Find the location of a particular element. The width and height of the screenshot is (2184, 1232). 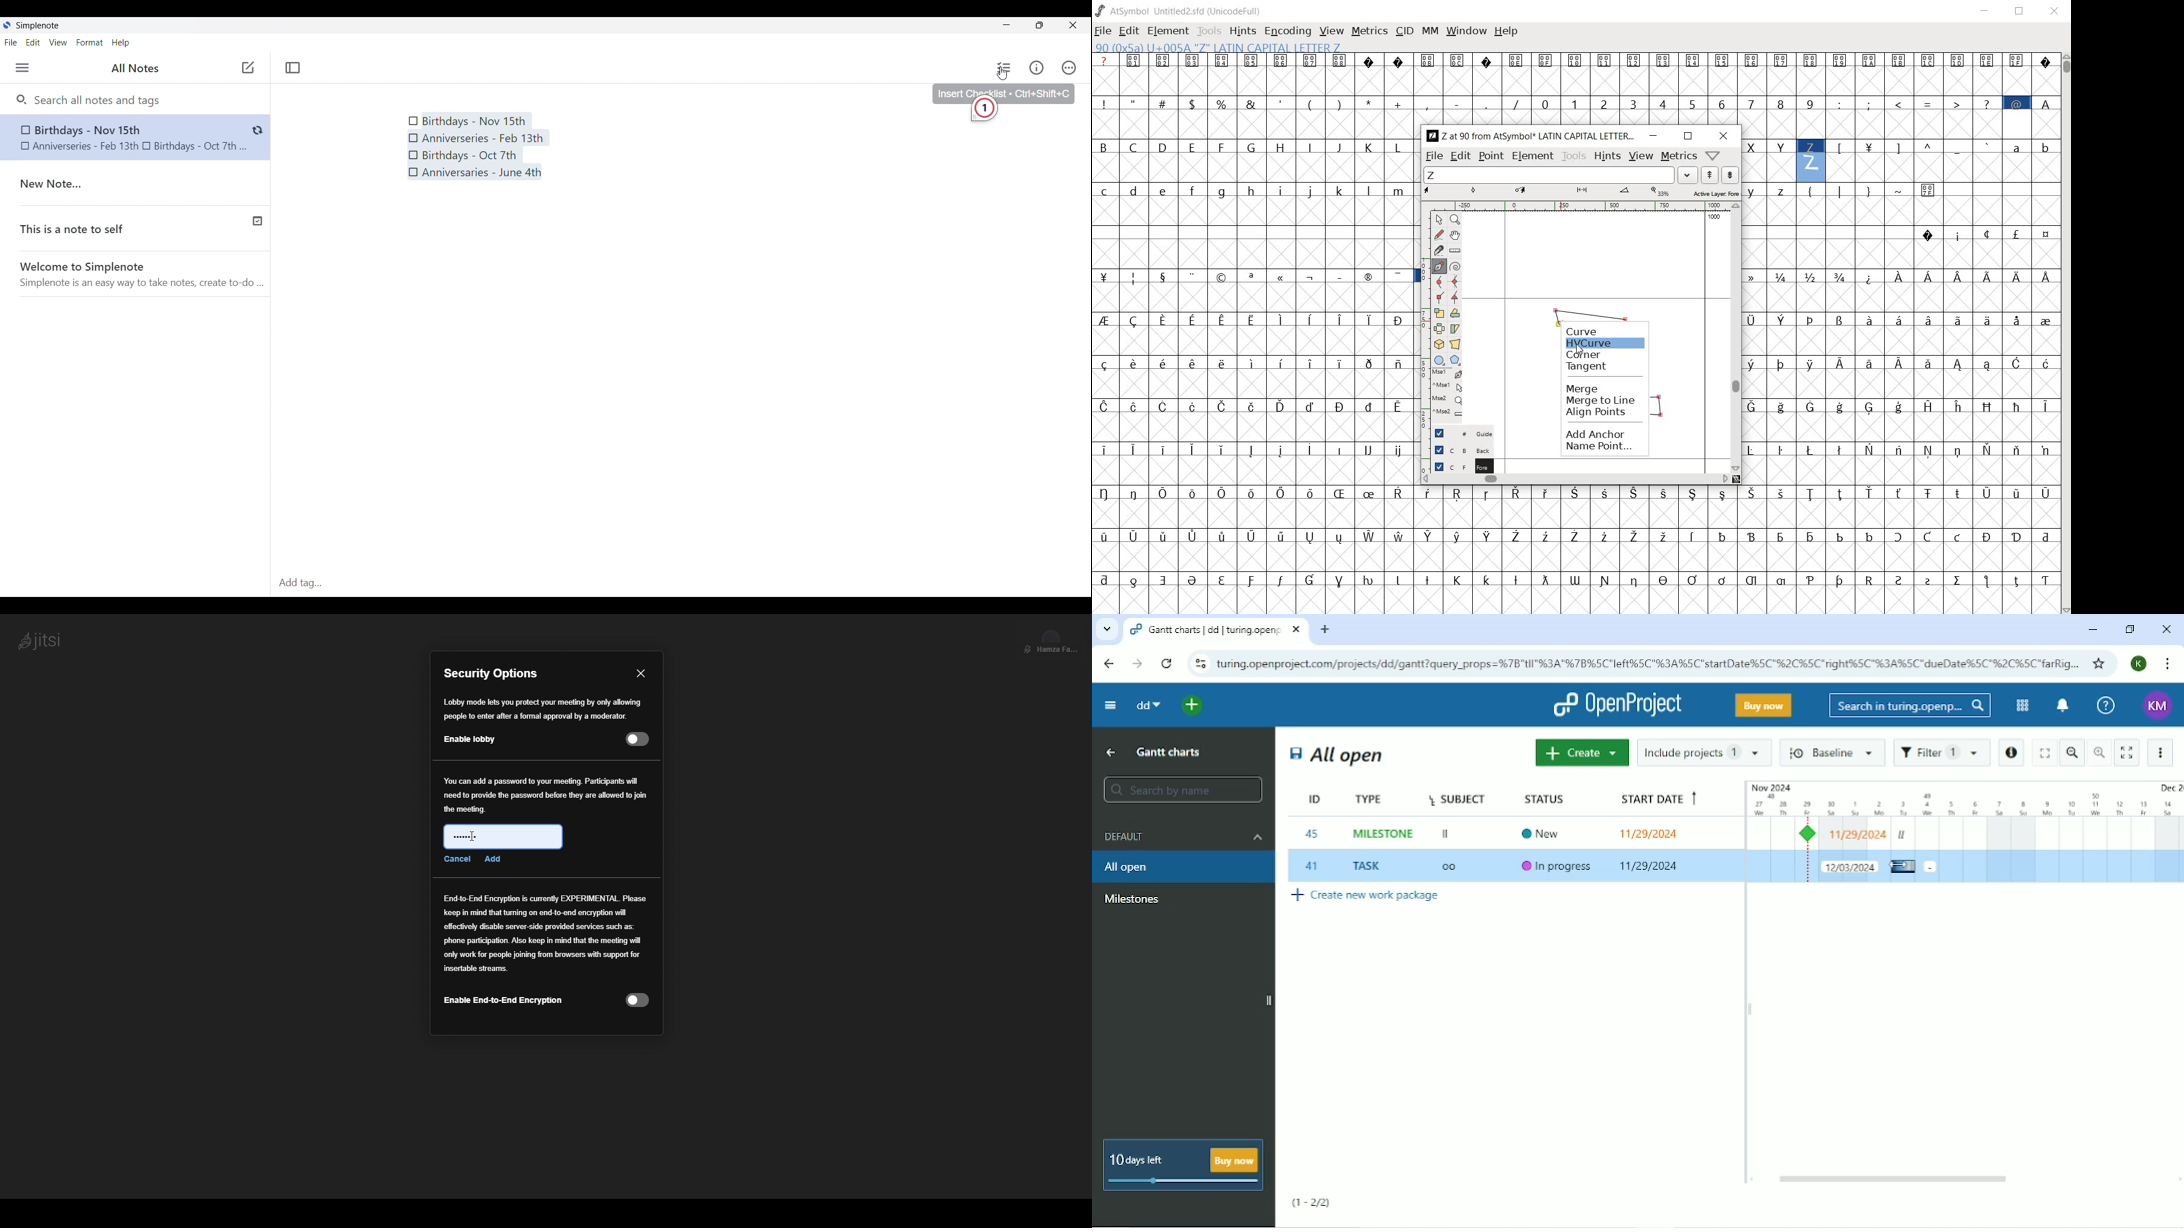

point is located at coordinates (1491, 157).